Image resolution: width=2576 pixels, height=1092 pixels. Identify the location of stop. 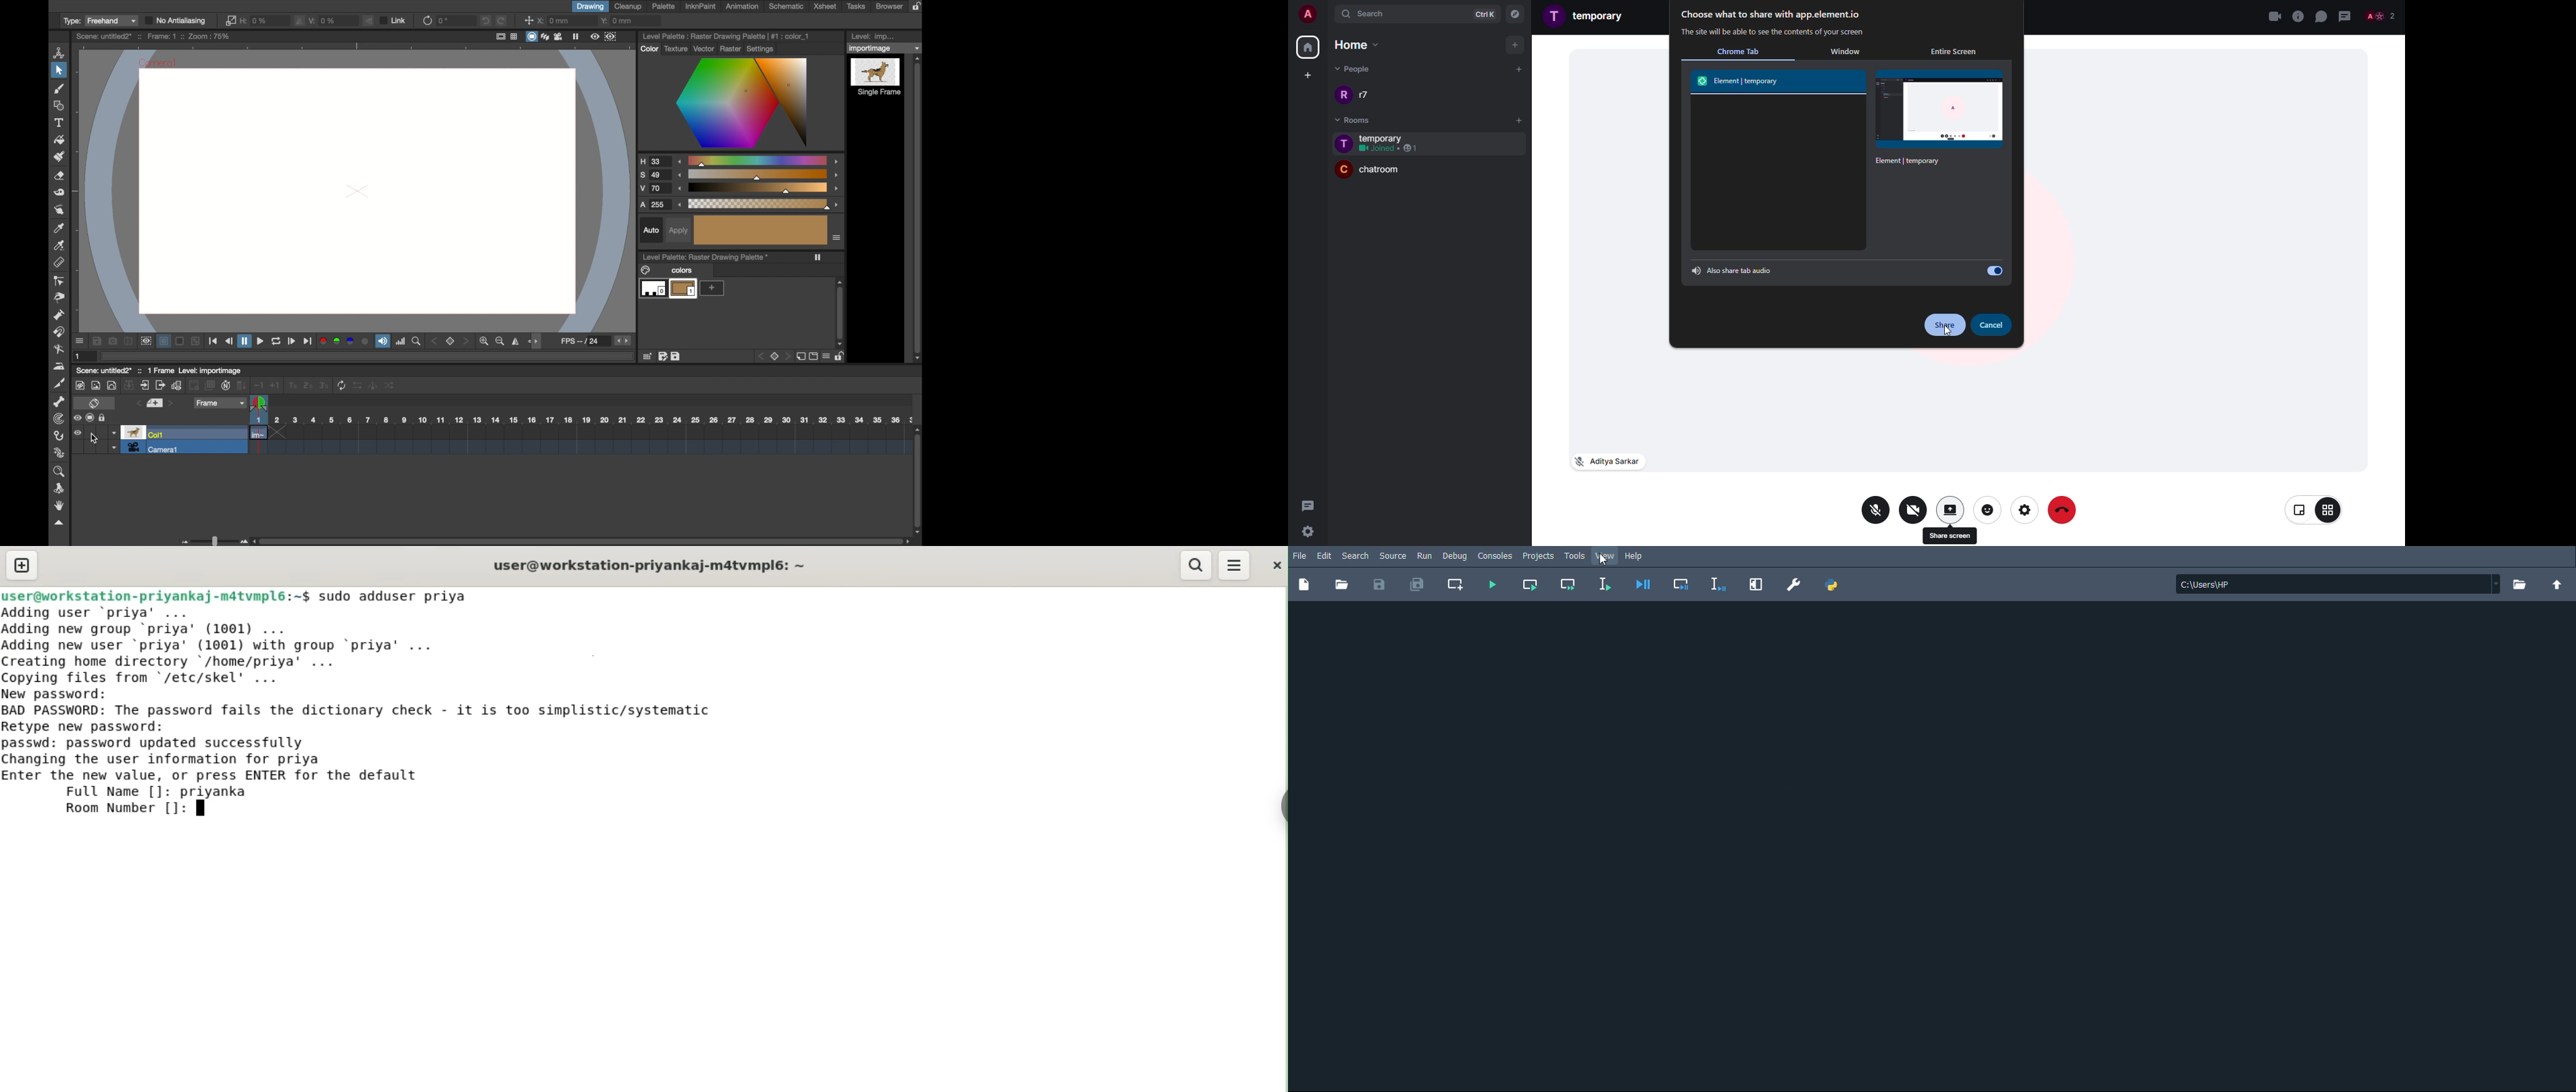
(773, 356).